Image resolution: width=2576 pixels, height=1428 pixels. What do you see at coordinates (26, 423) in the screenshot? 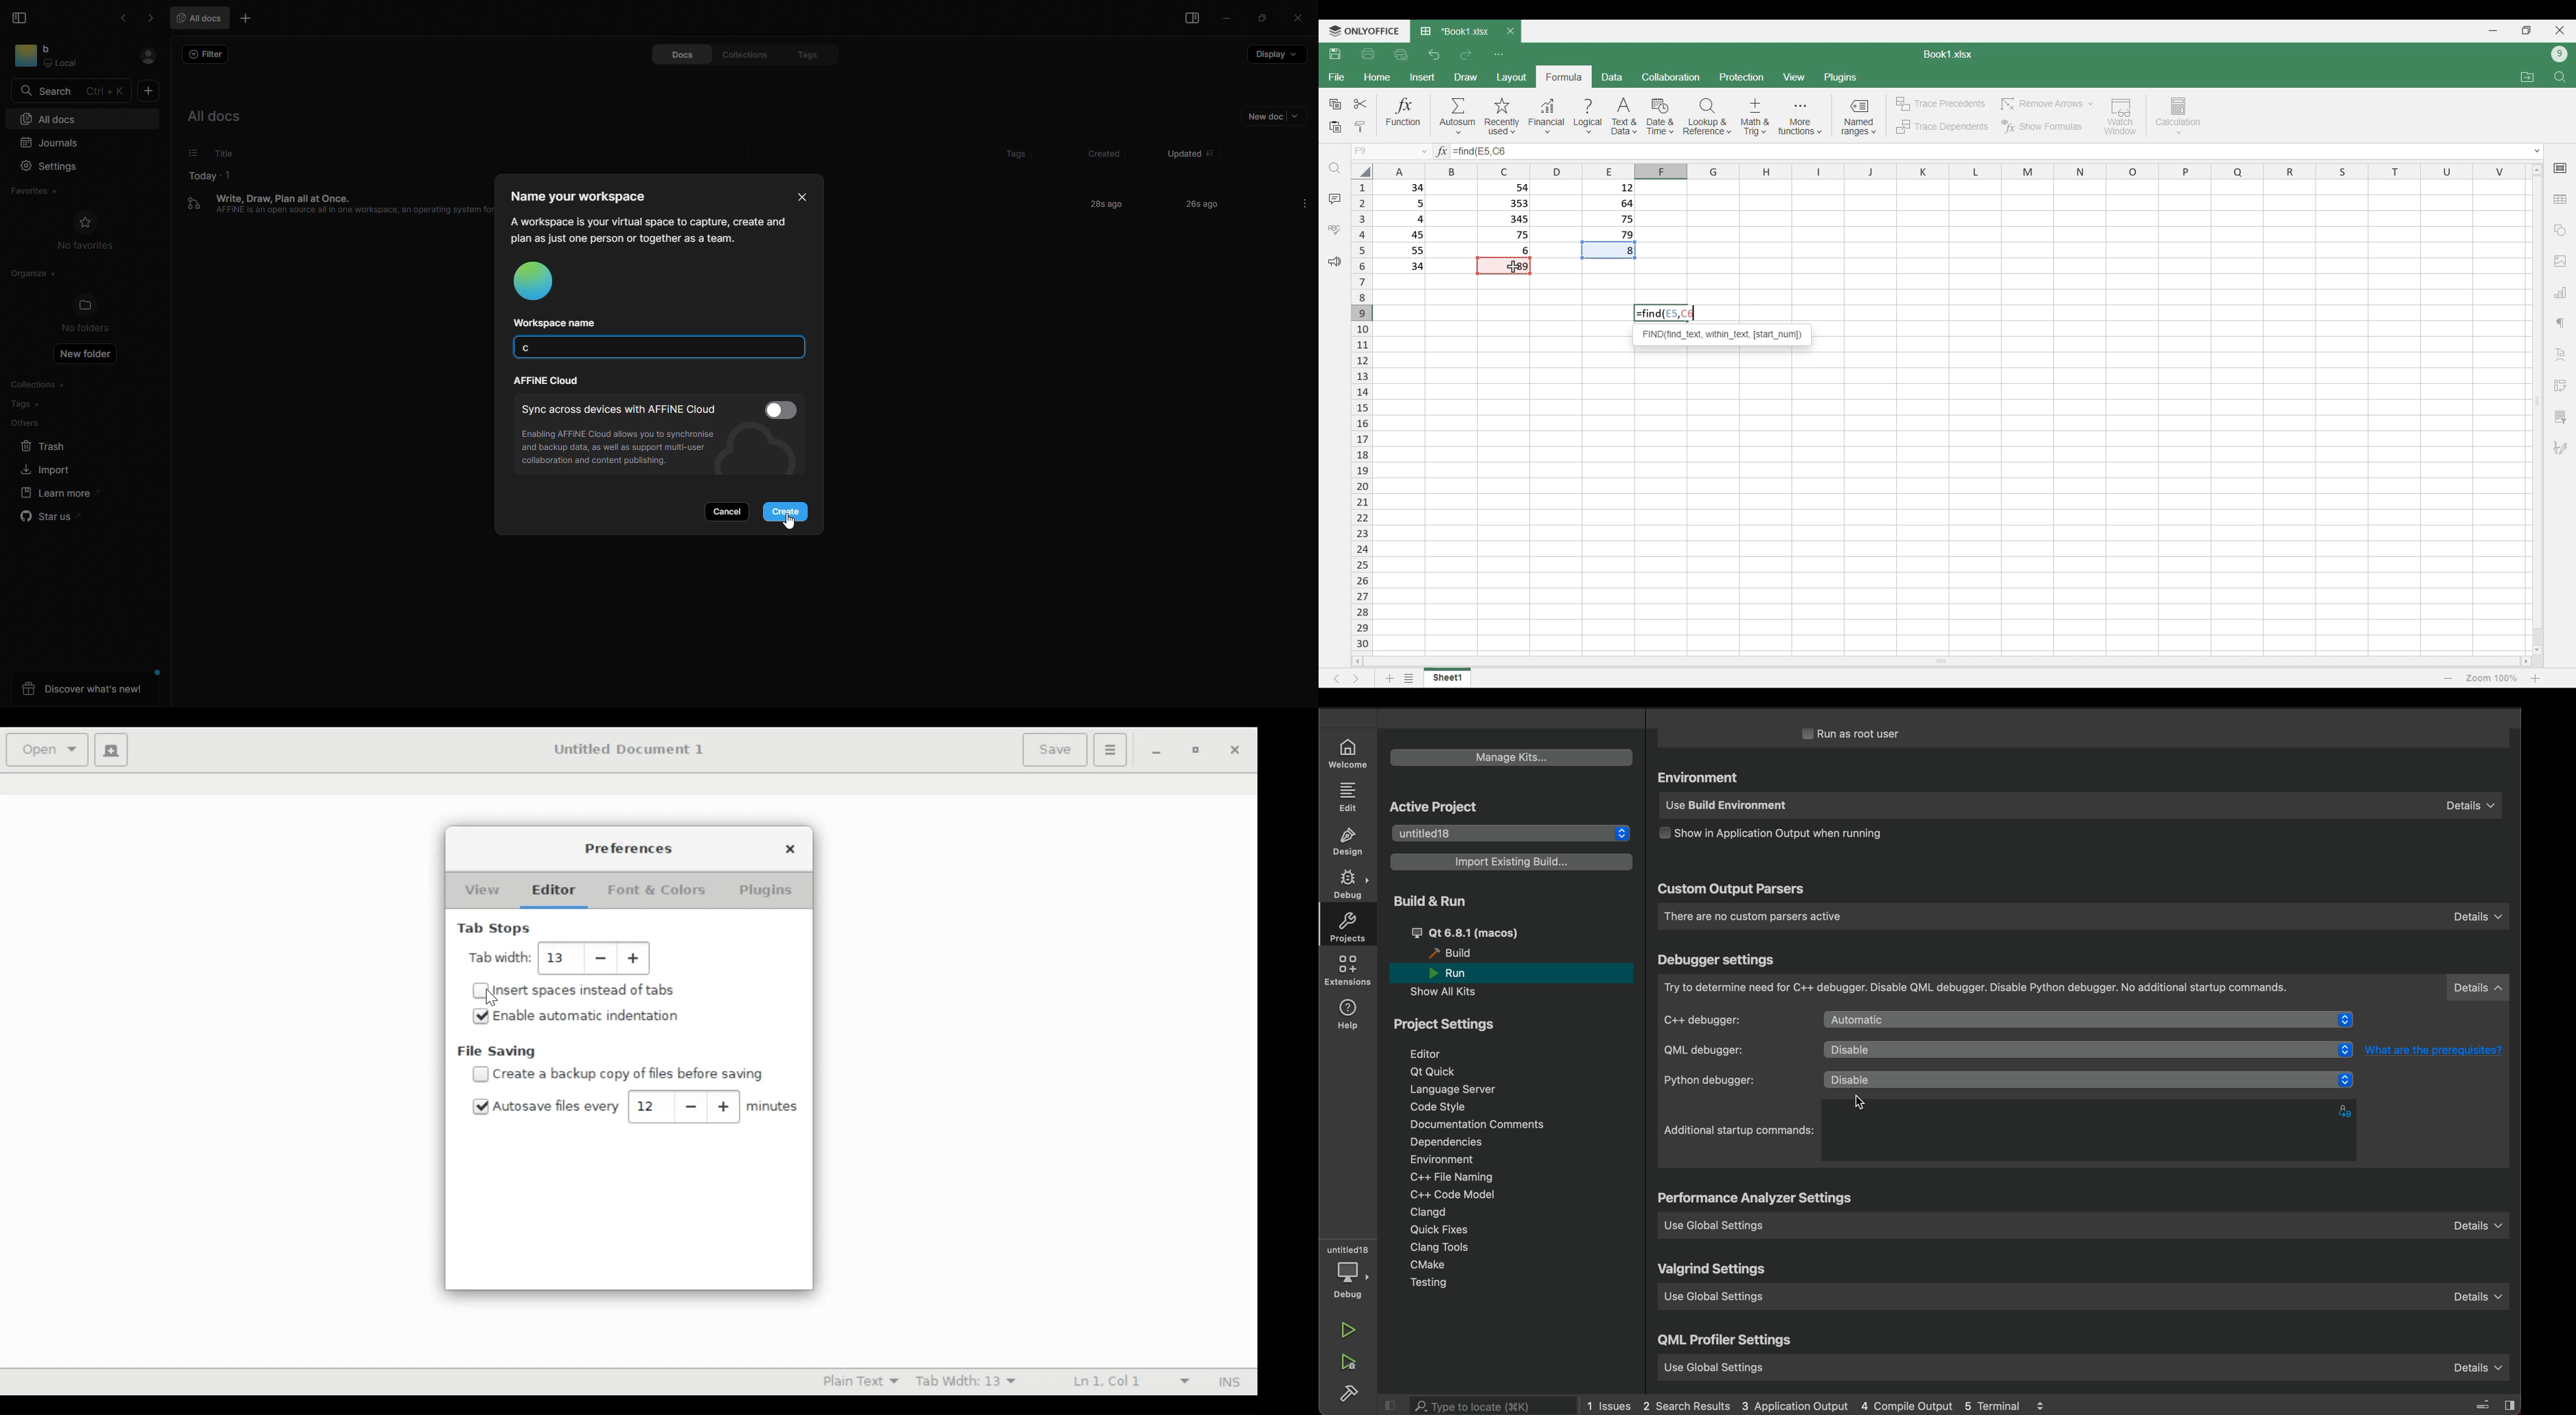
I see `others` at bounding box center [26, 423].